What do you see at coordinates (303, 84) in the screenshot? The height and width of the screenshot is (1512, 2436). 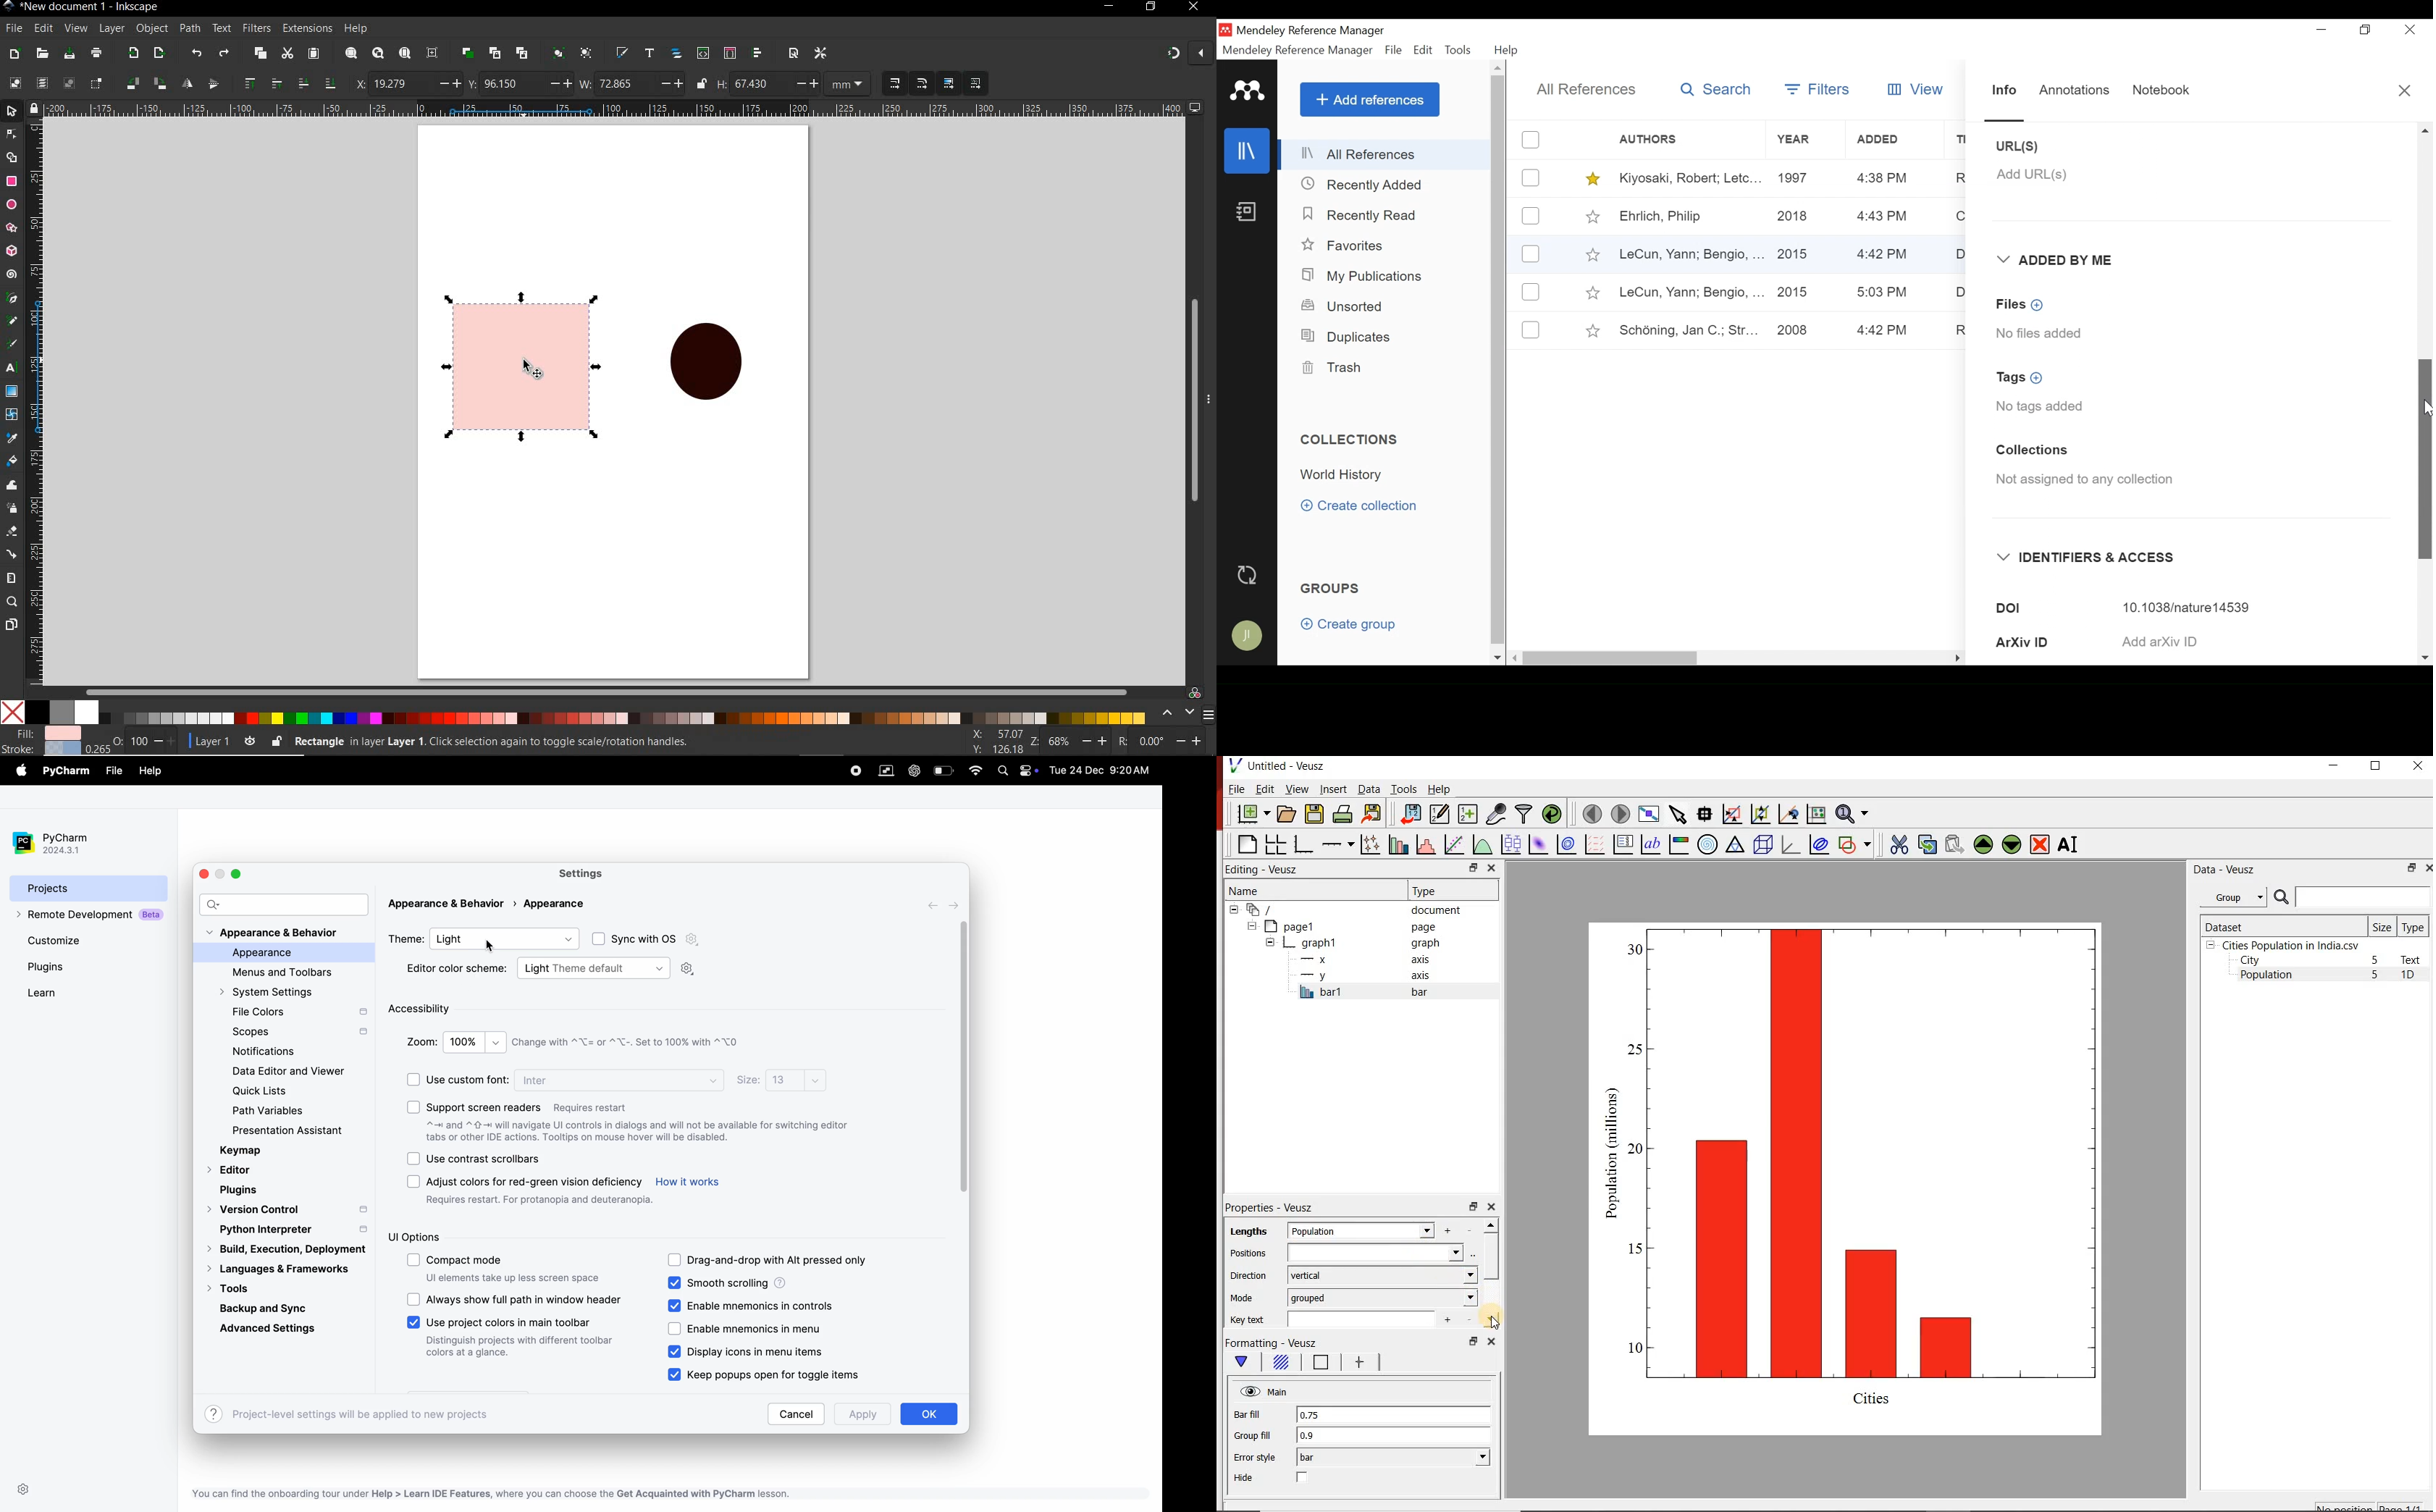 I see `lower` at bounding box center [303, 84].